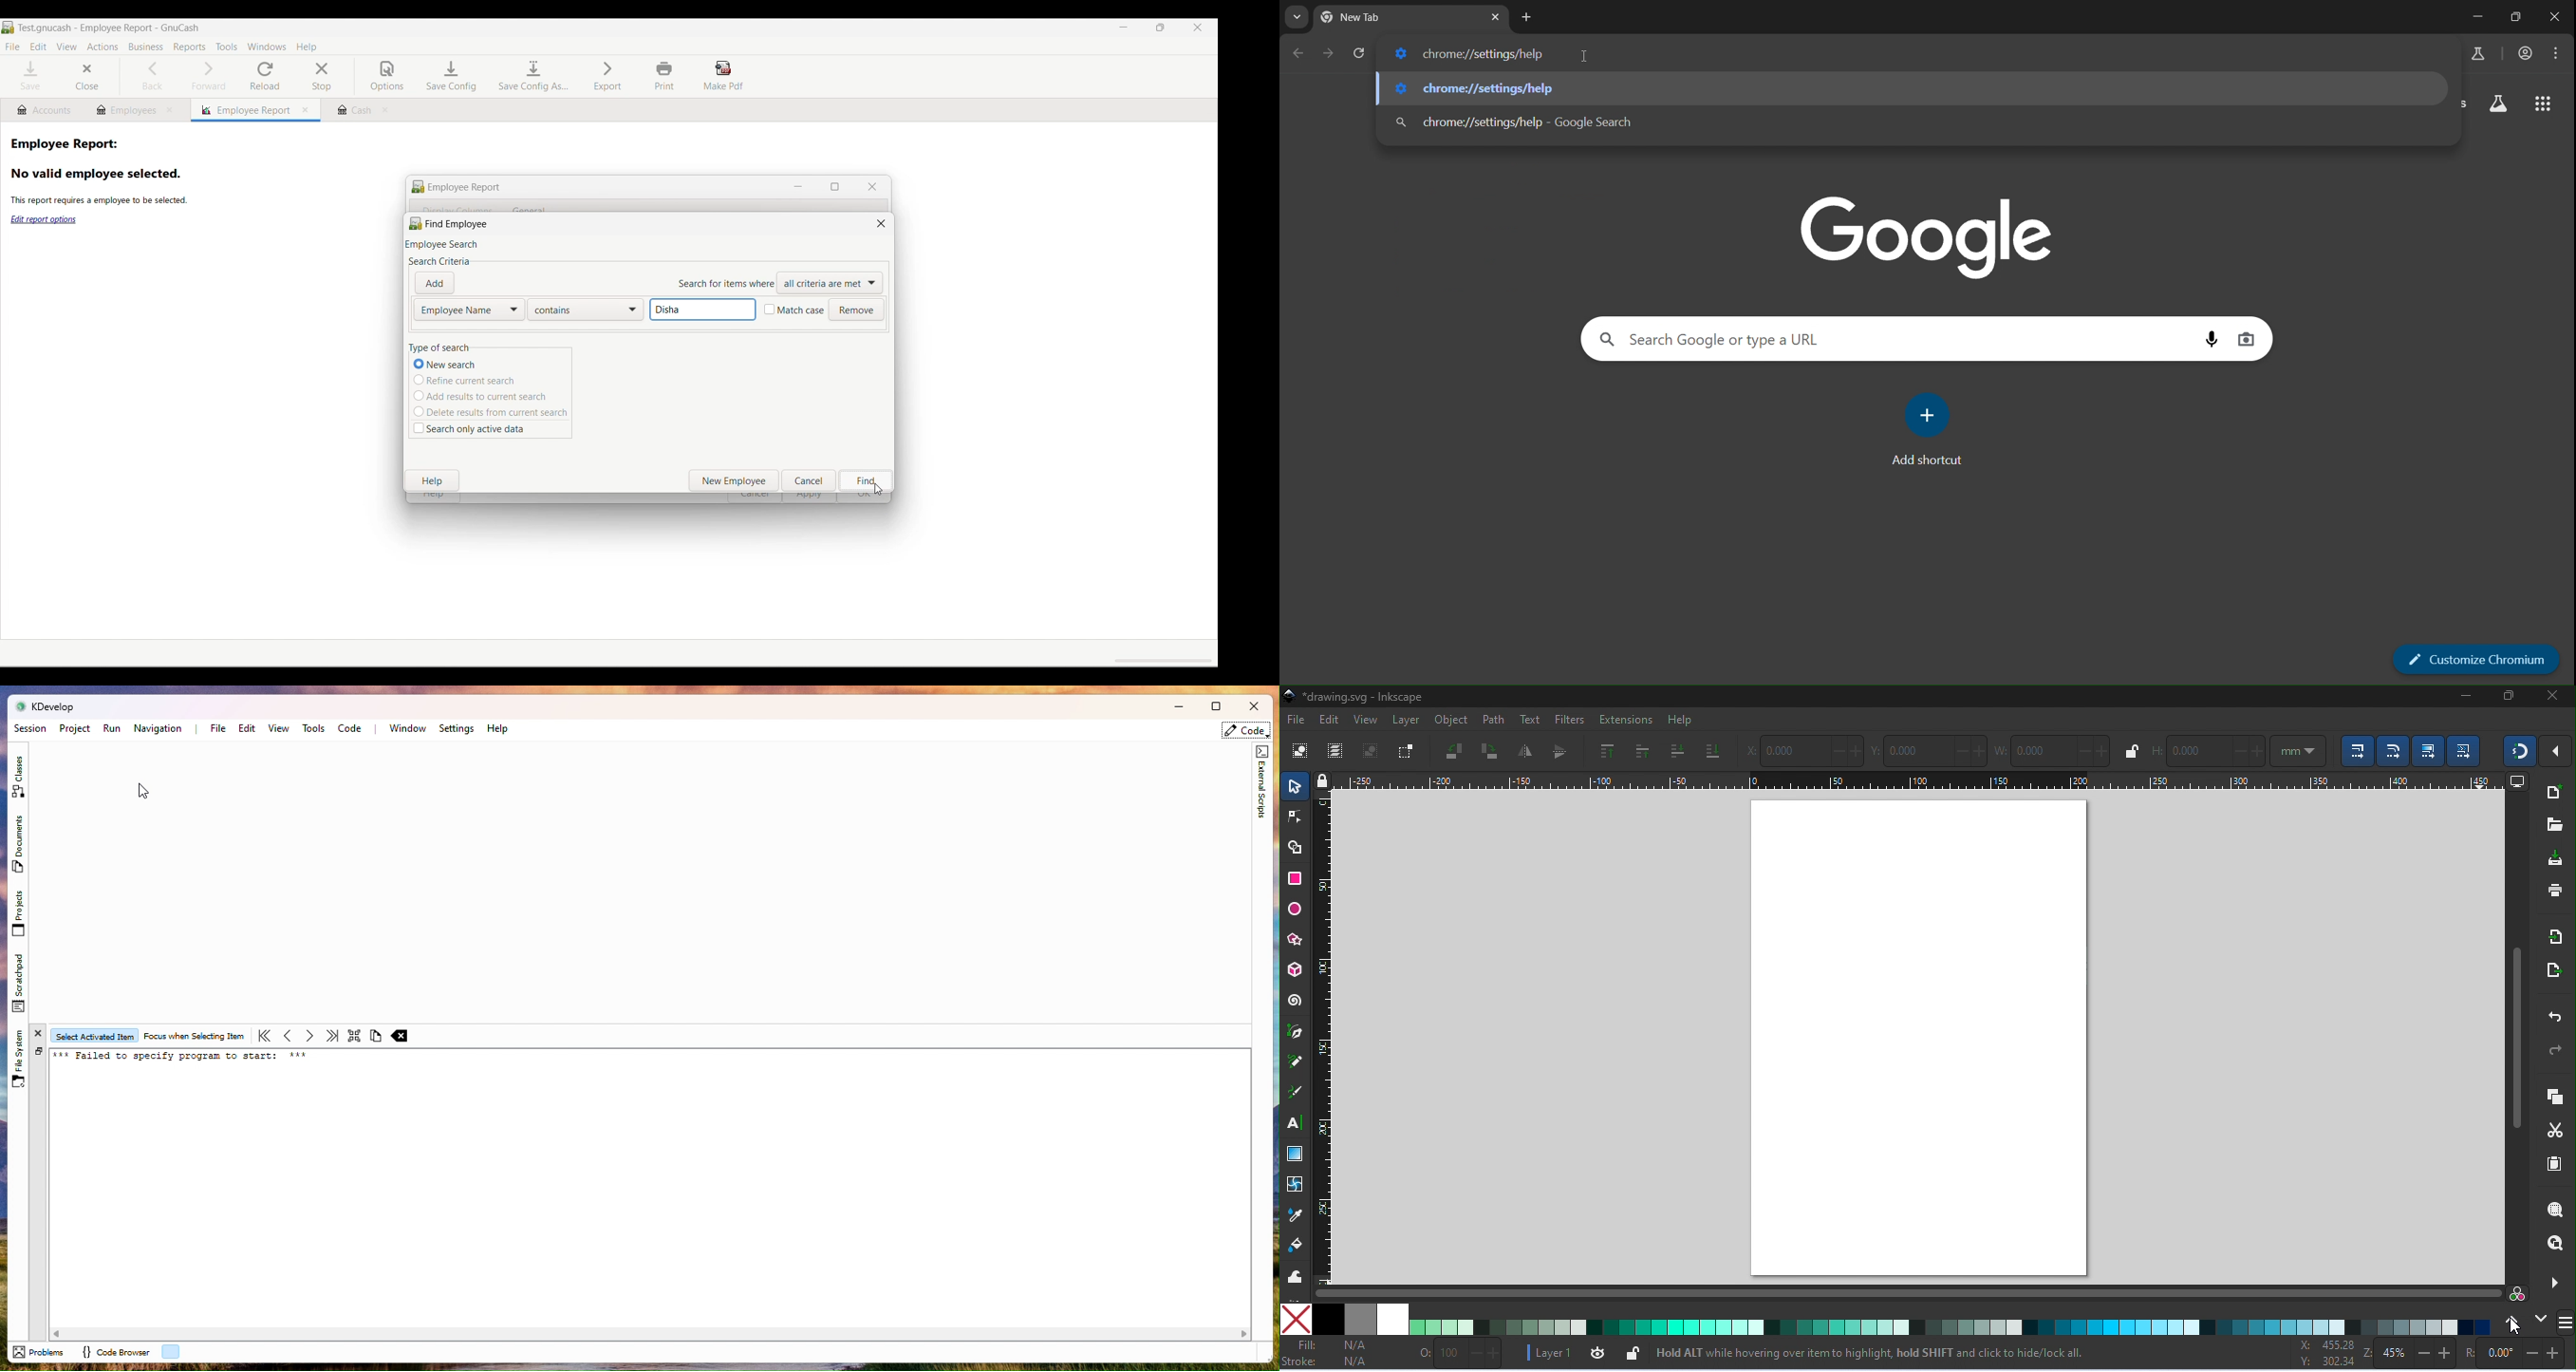  What do you see at coordinates (1298, 1063) in the screenshot?
I see `pencil` at bounding box center [1298, 1063].